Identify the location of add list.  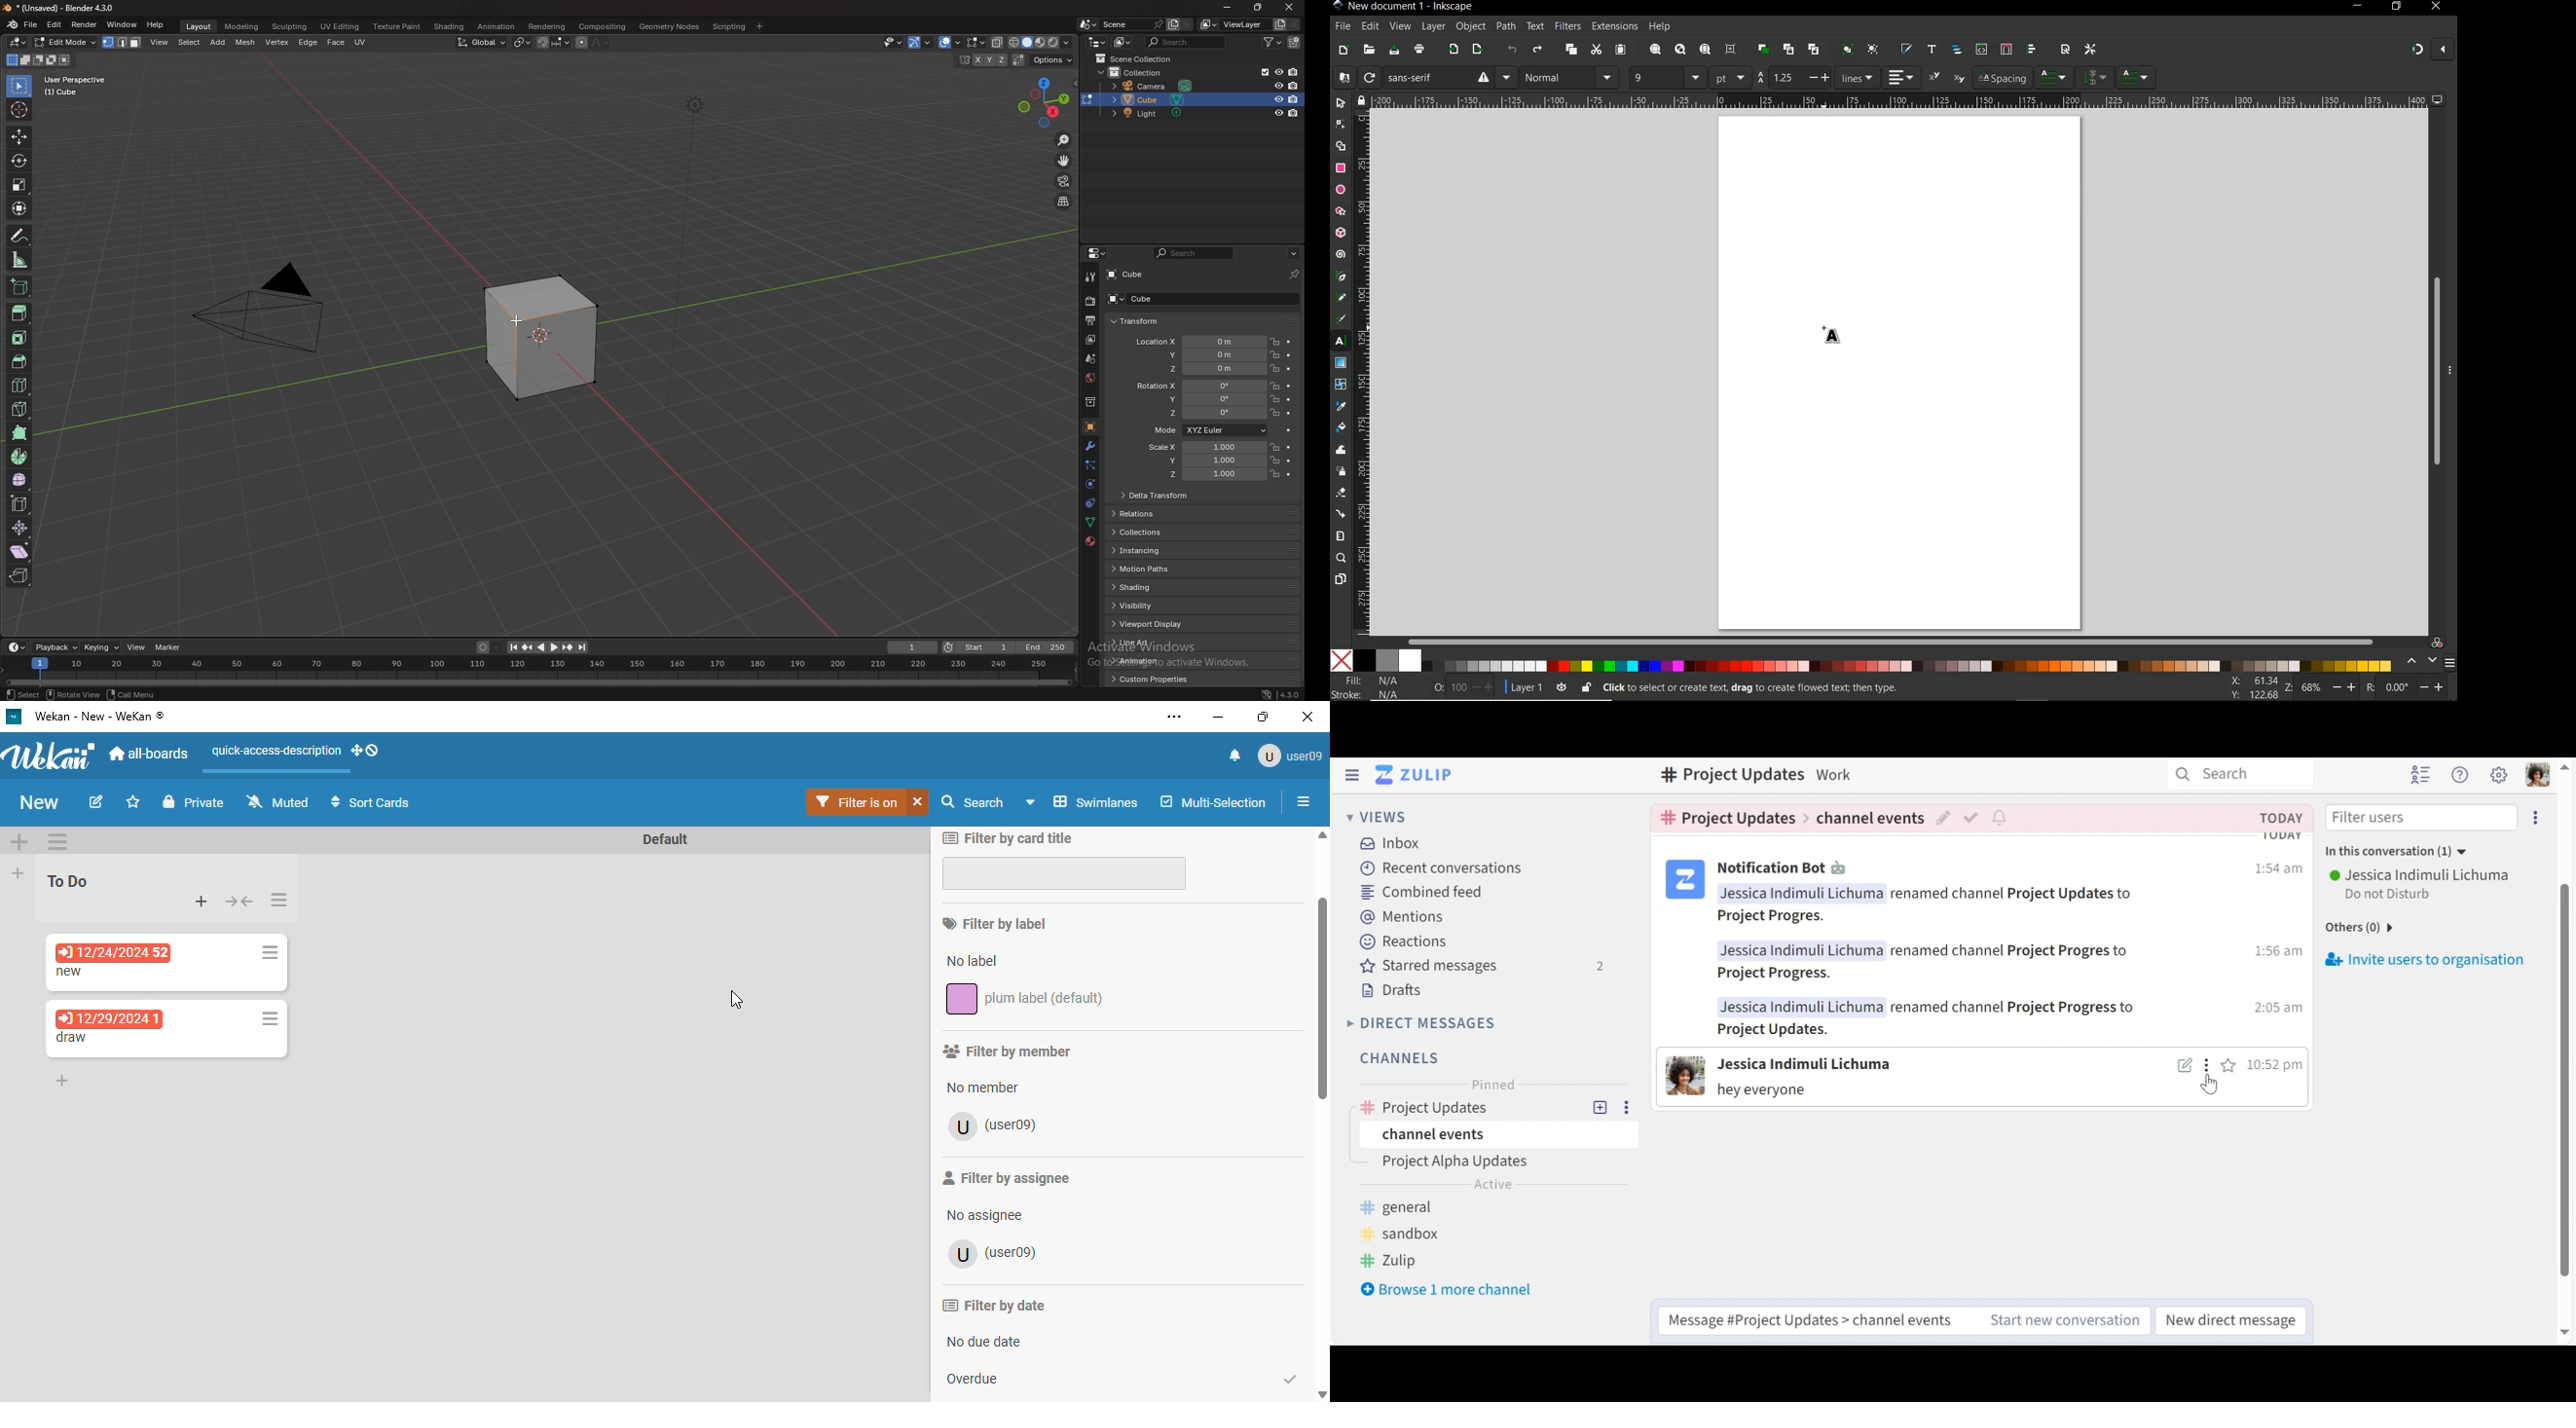
(18, 872).